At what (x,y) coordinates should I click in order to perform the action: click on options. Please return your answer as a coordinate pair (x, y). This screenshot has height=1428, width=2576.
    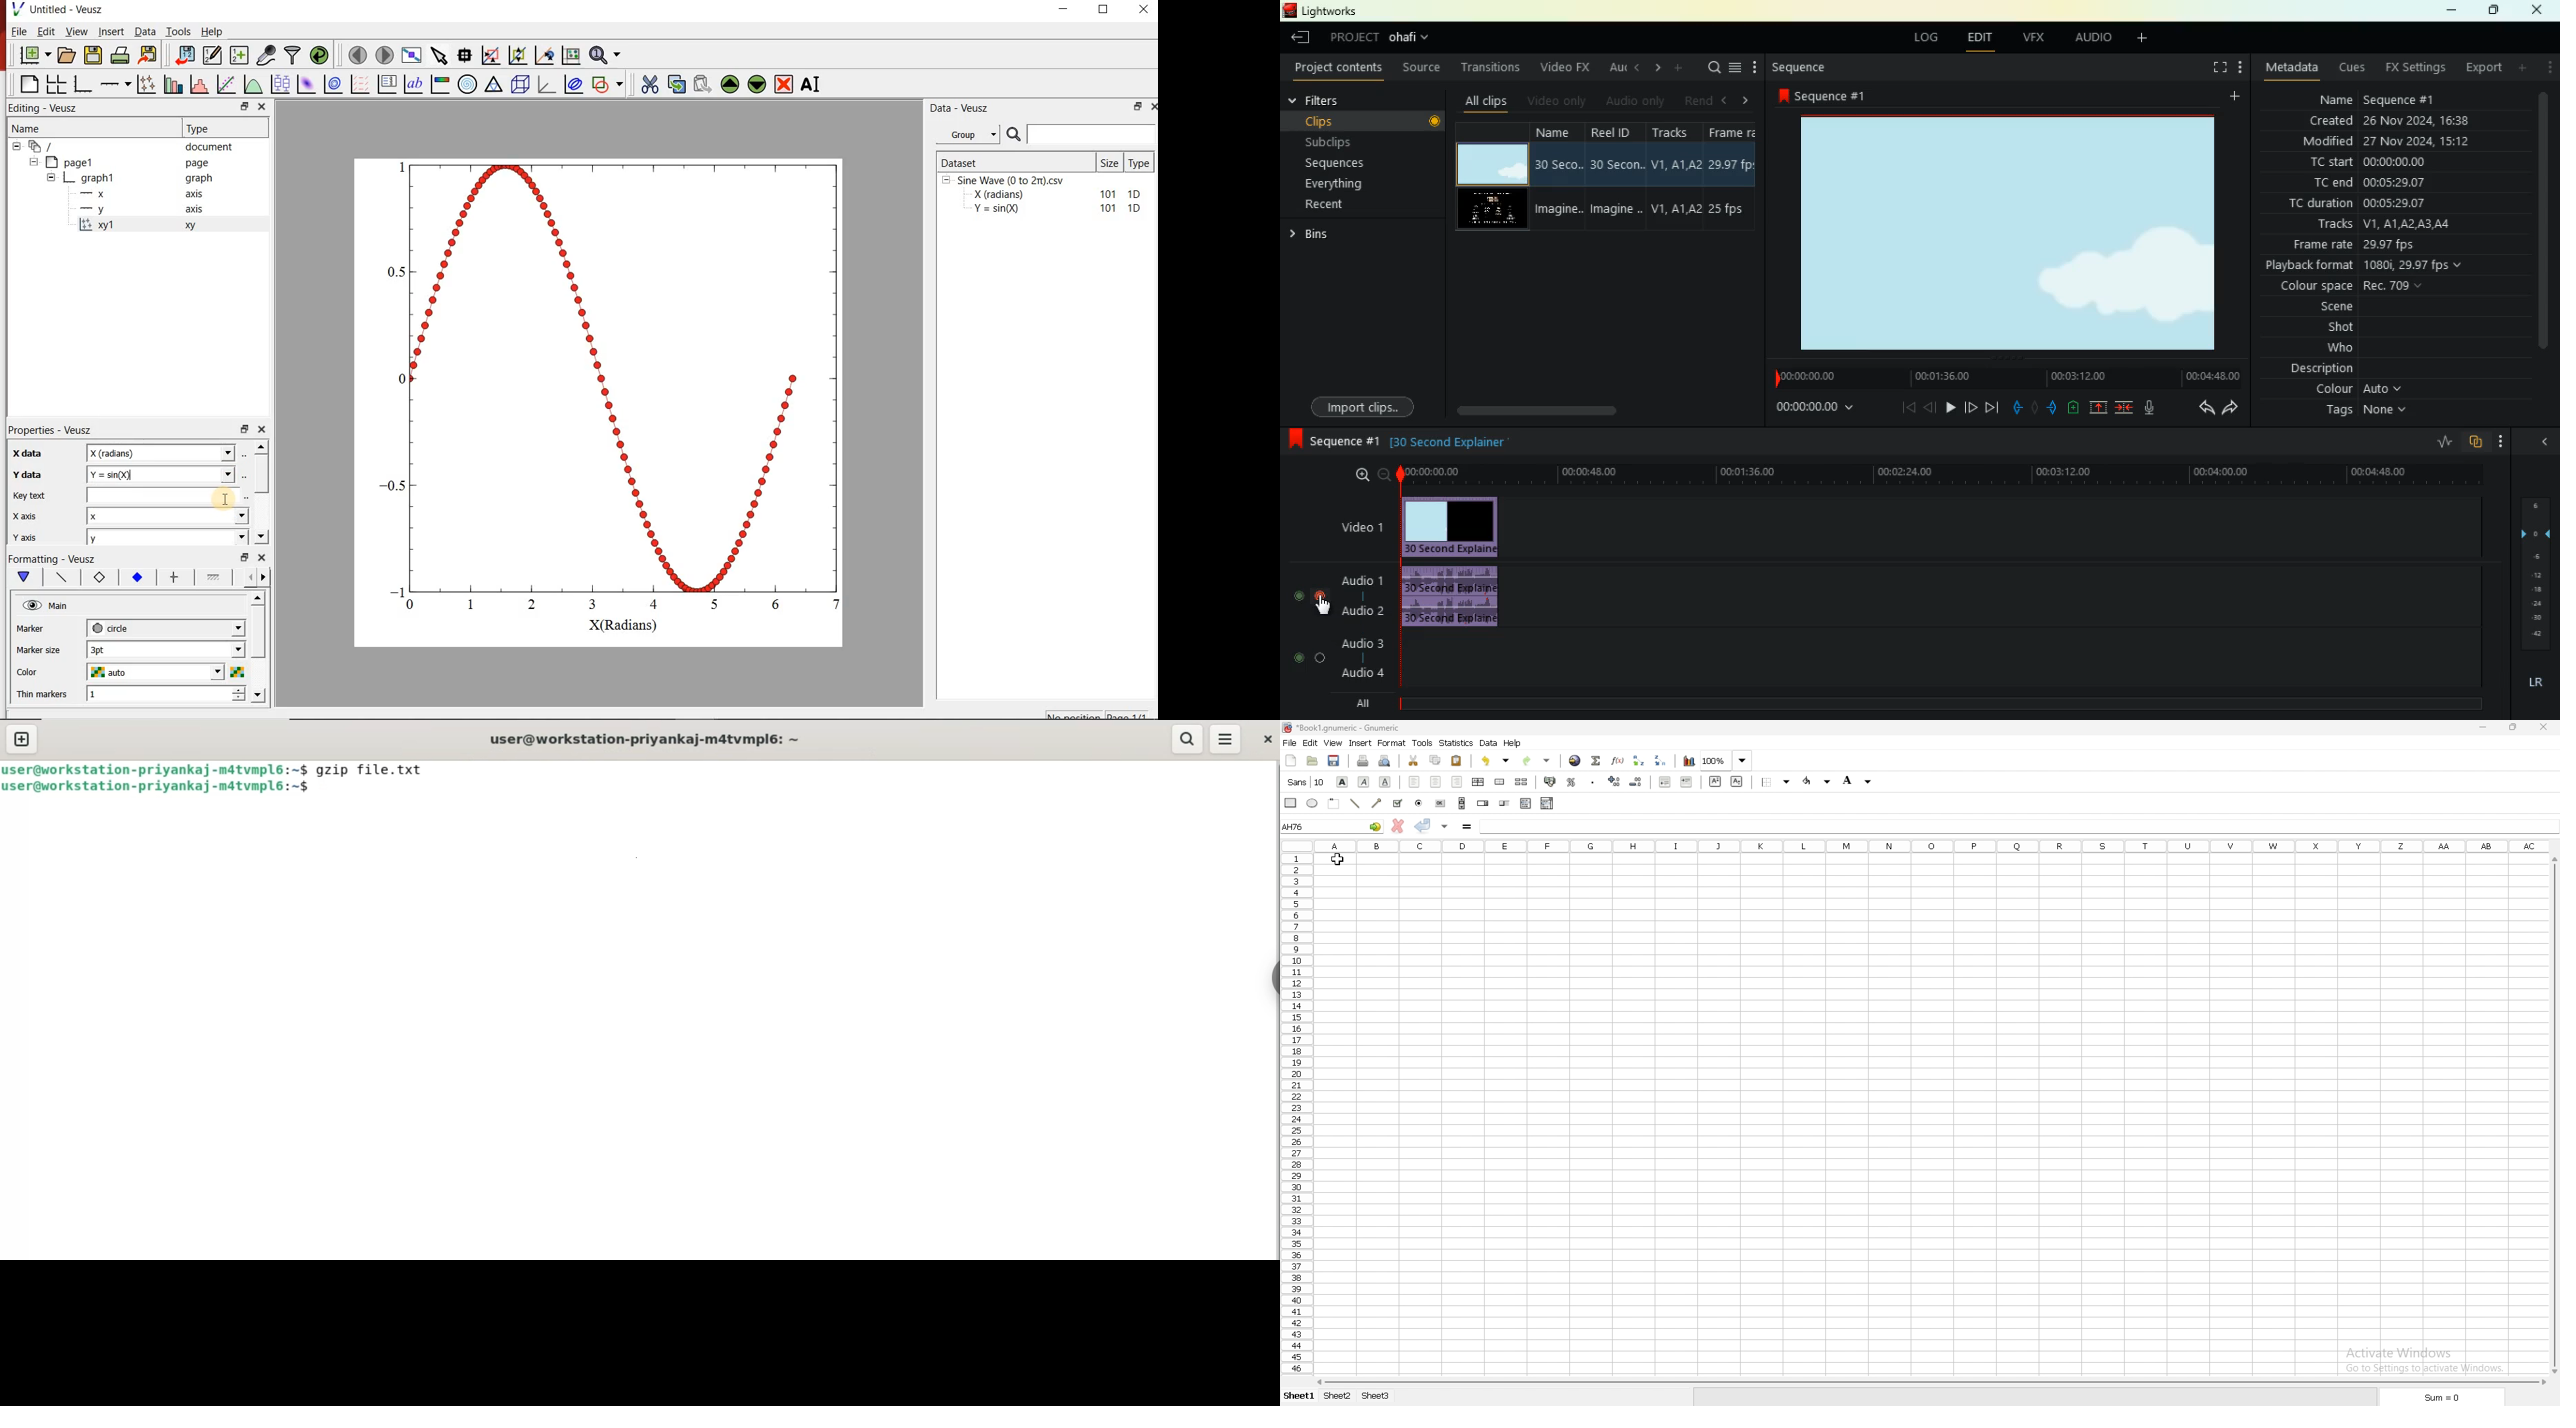
    Looking at the image, I should click on (213, 579).